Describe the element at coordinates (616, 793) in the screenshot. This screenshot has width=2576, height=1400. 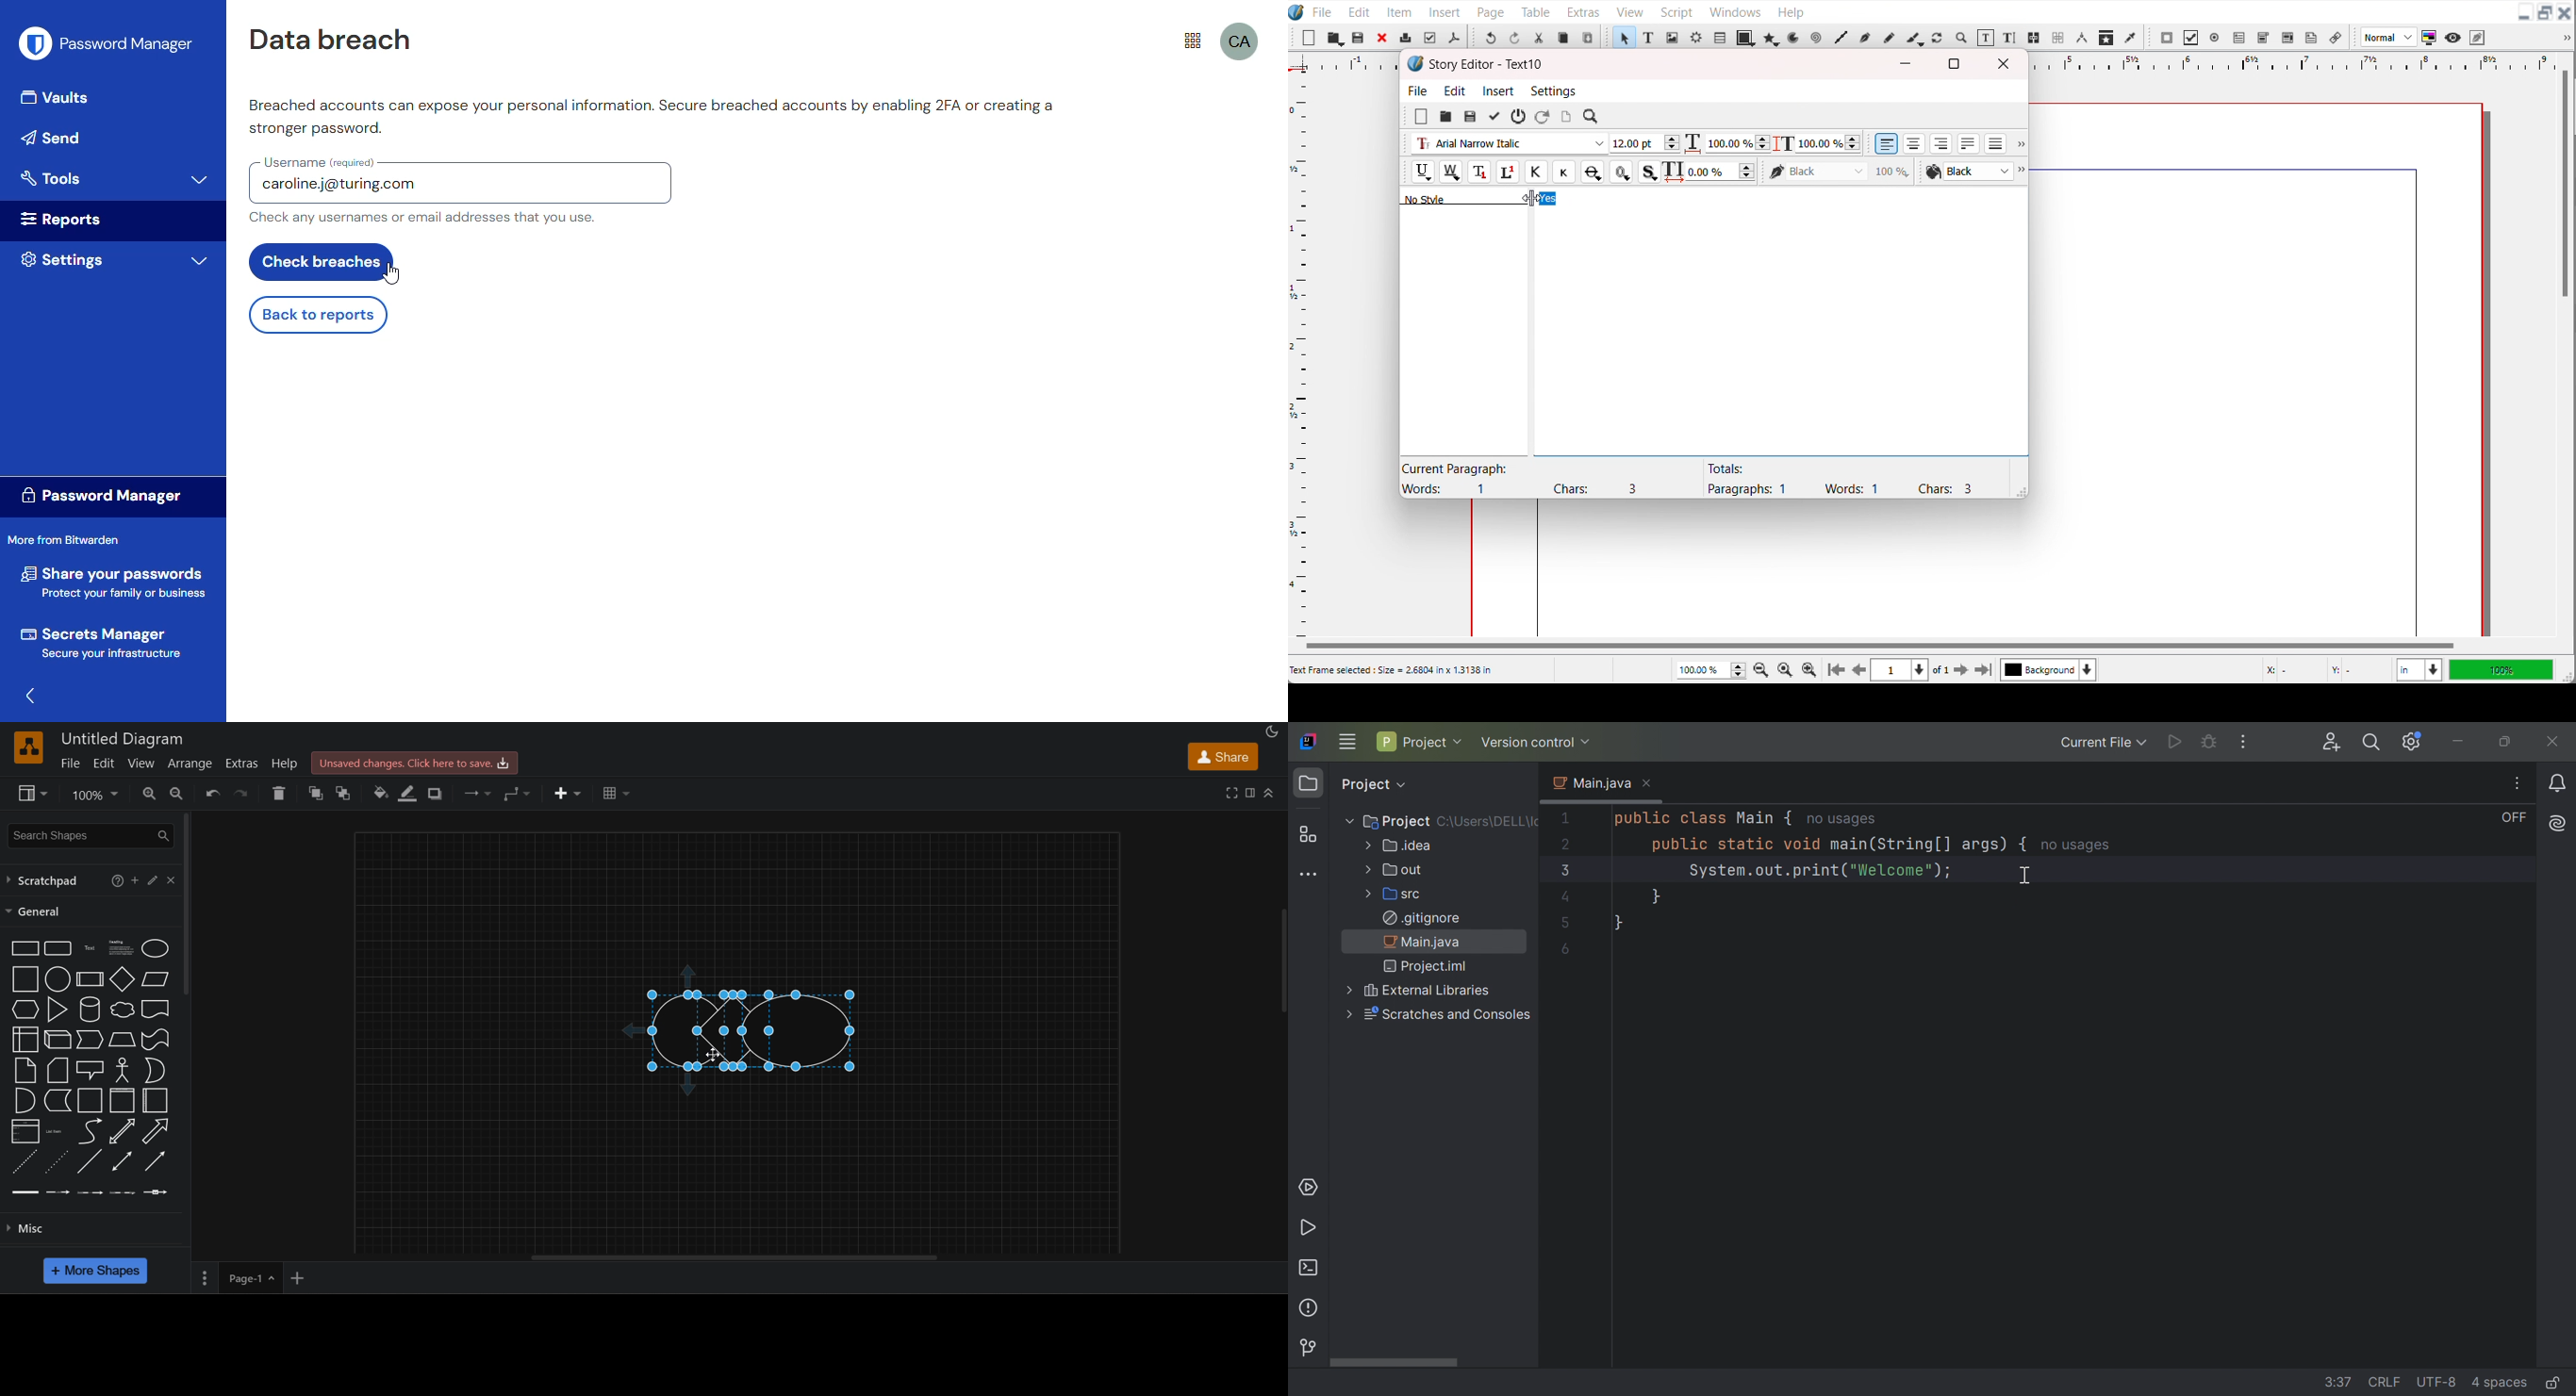
I see `tavle` at that location.